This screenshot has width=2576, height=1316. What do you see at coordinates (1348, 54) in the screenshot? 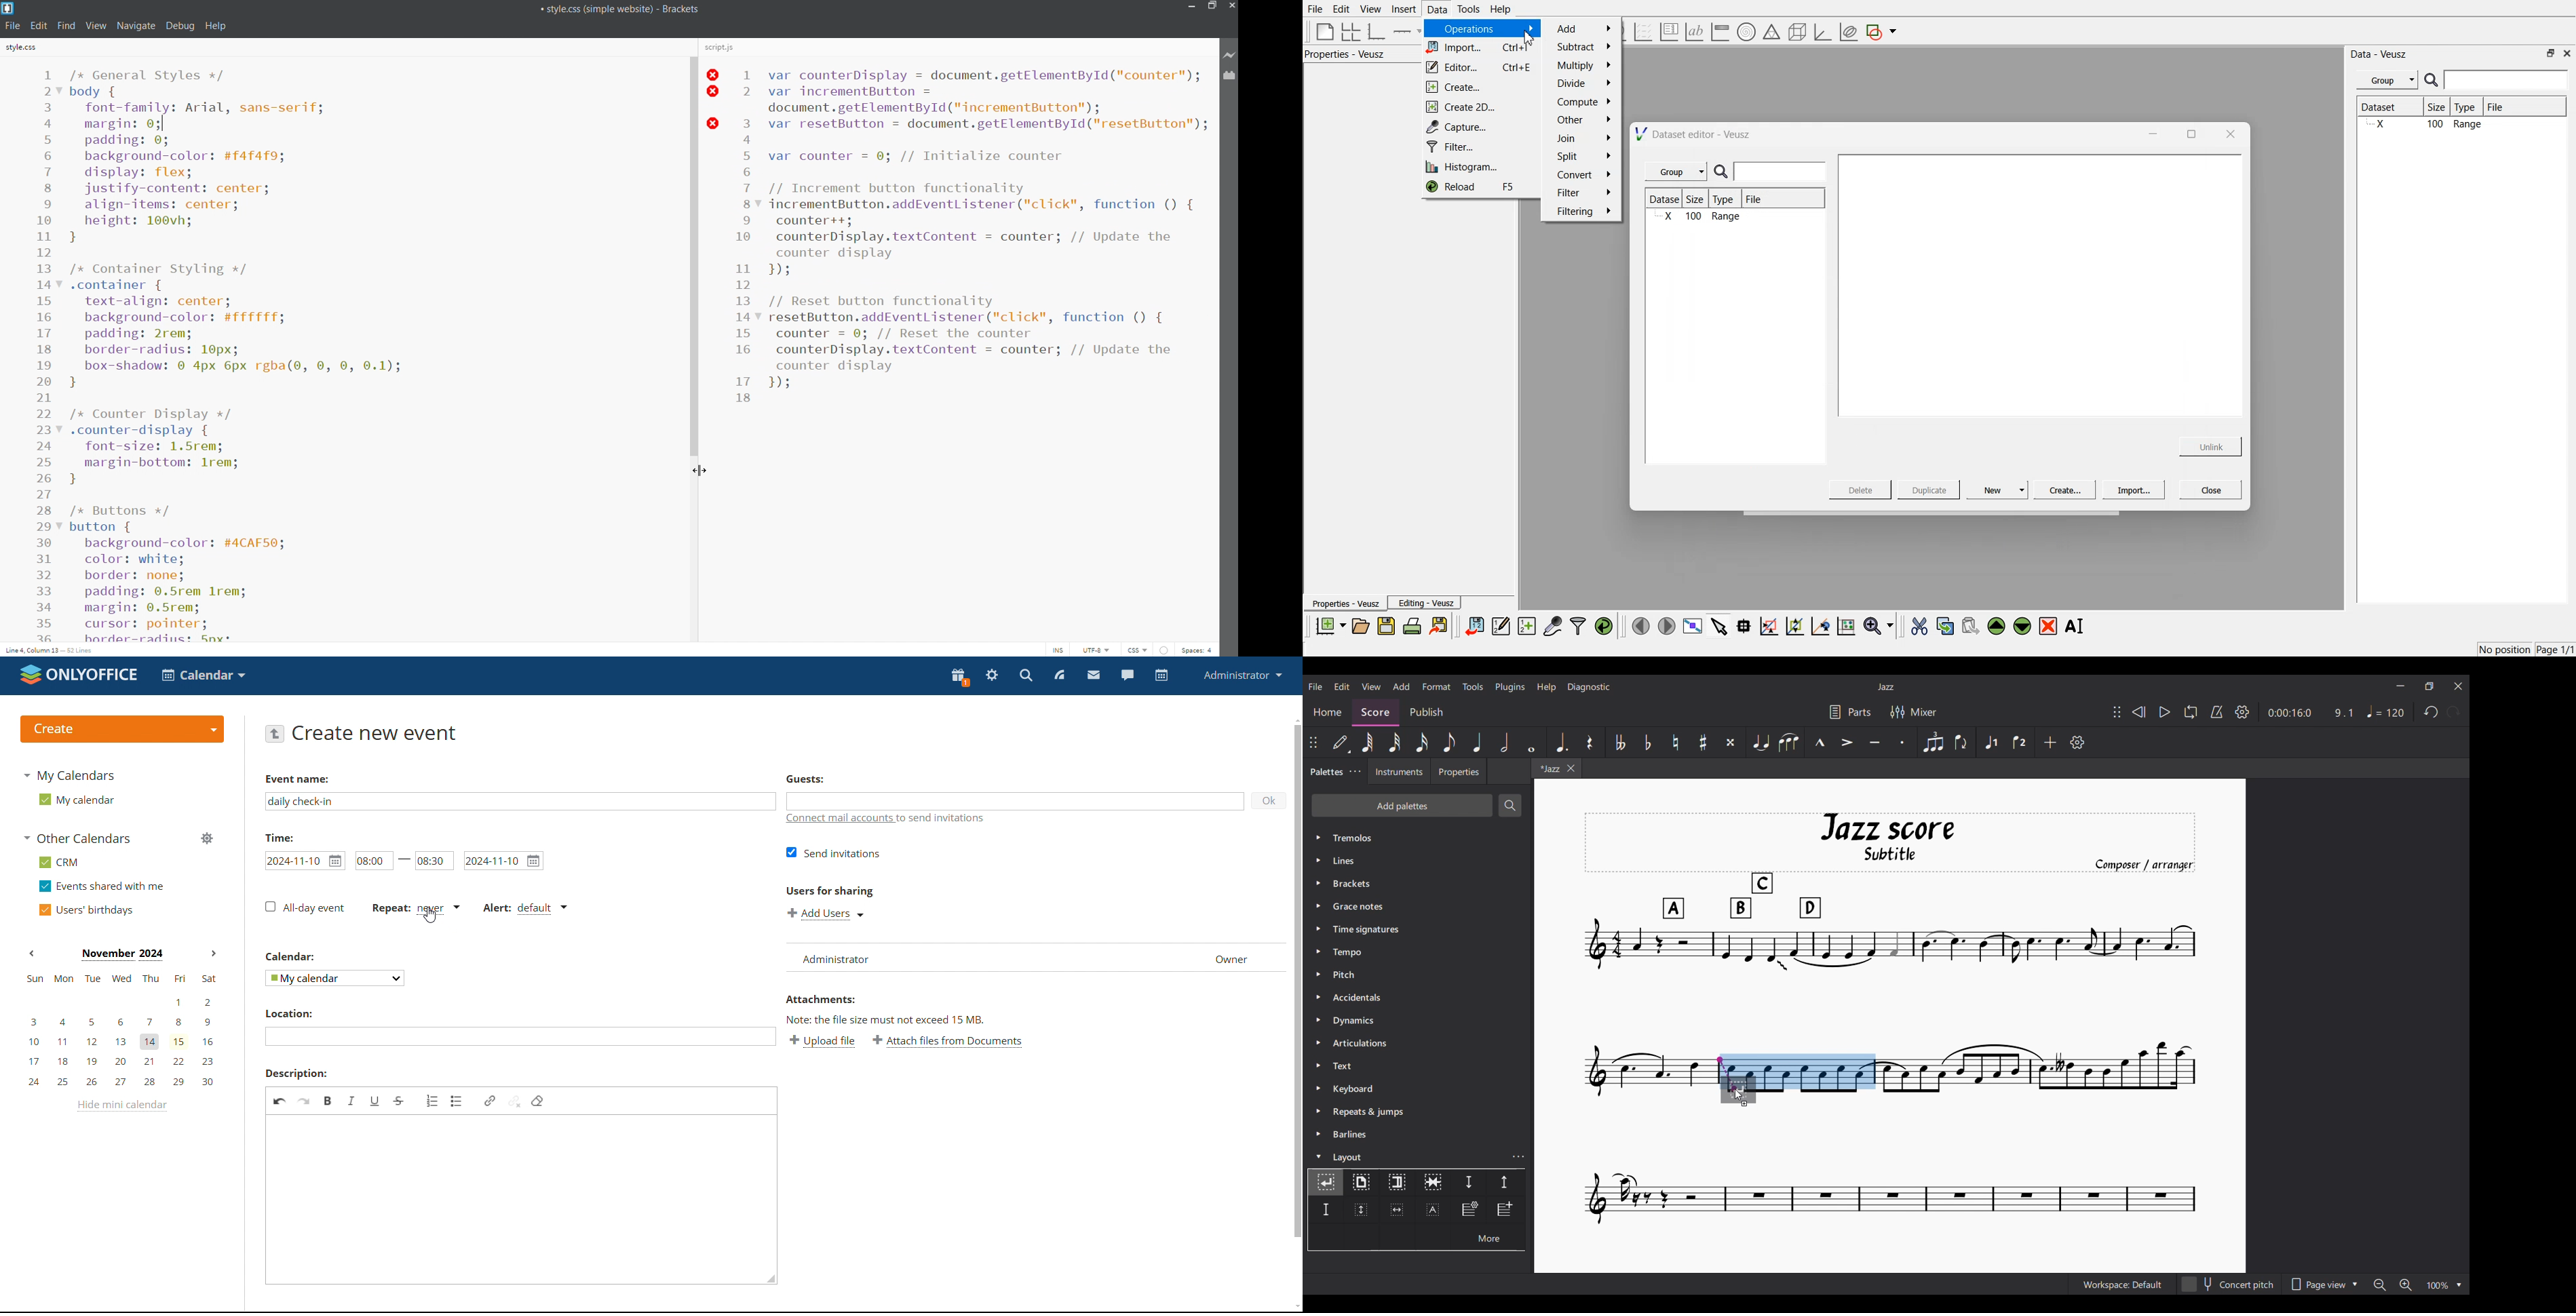
I see `Properties - Veusz` at bounding box center [1348, 54].